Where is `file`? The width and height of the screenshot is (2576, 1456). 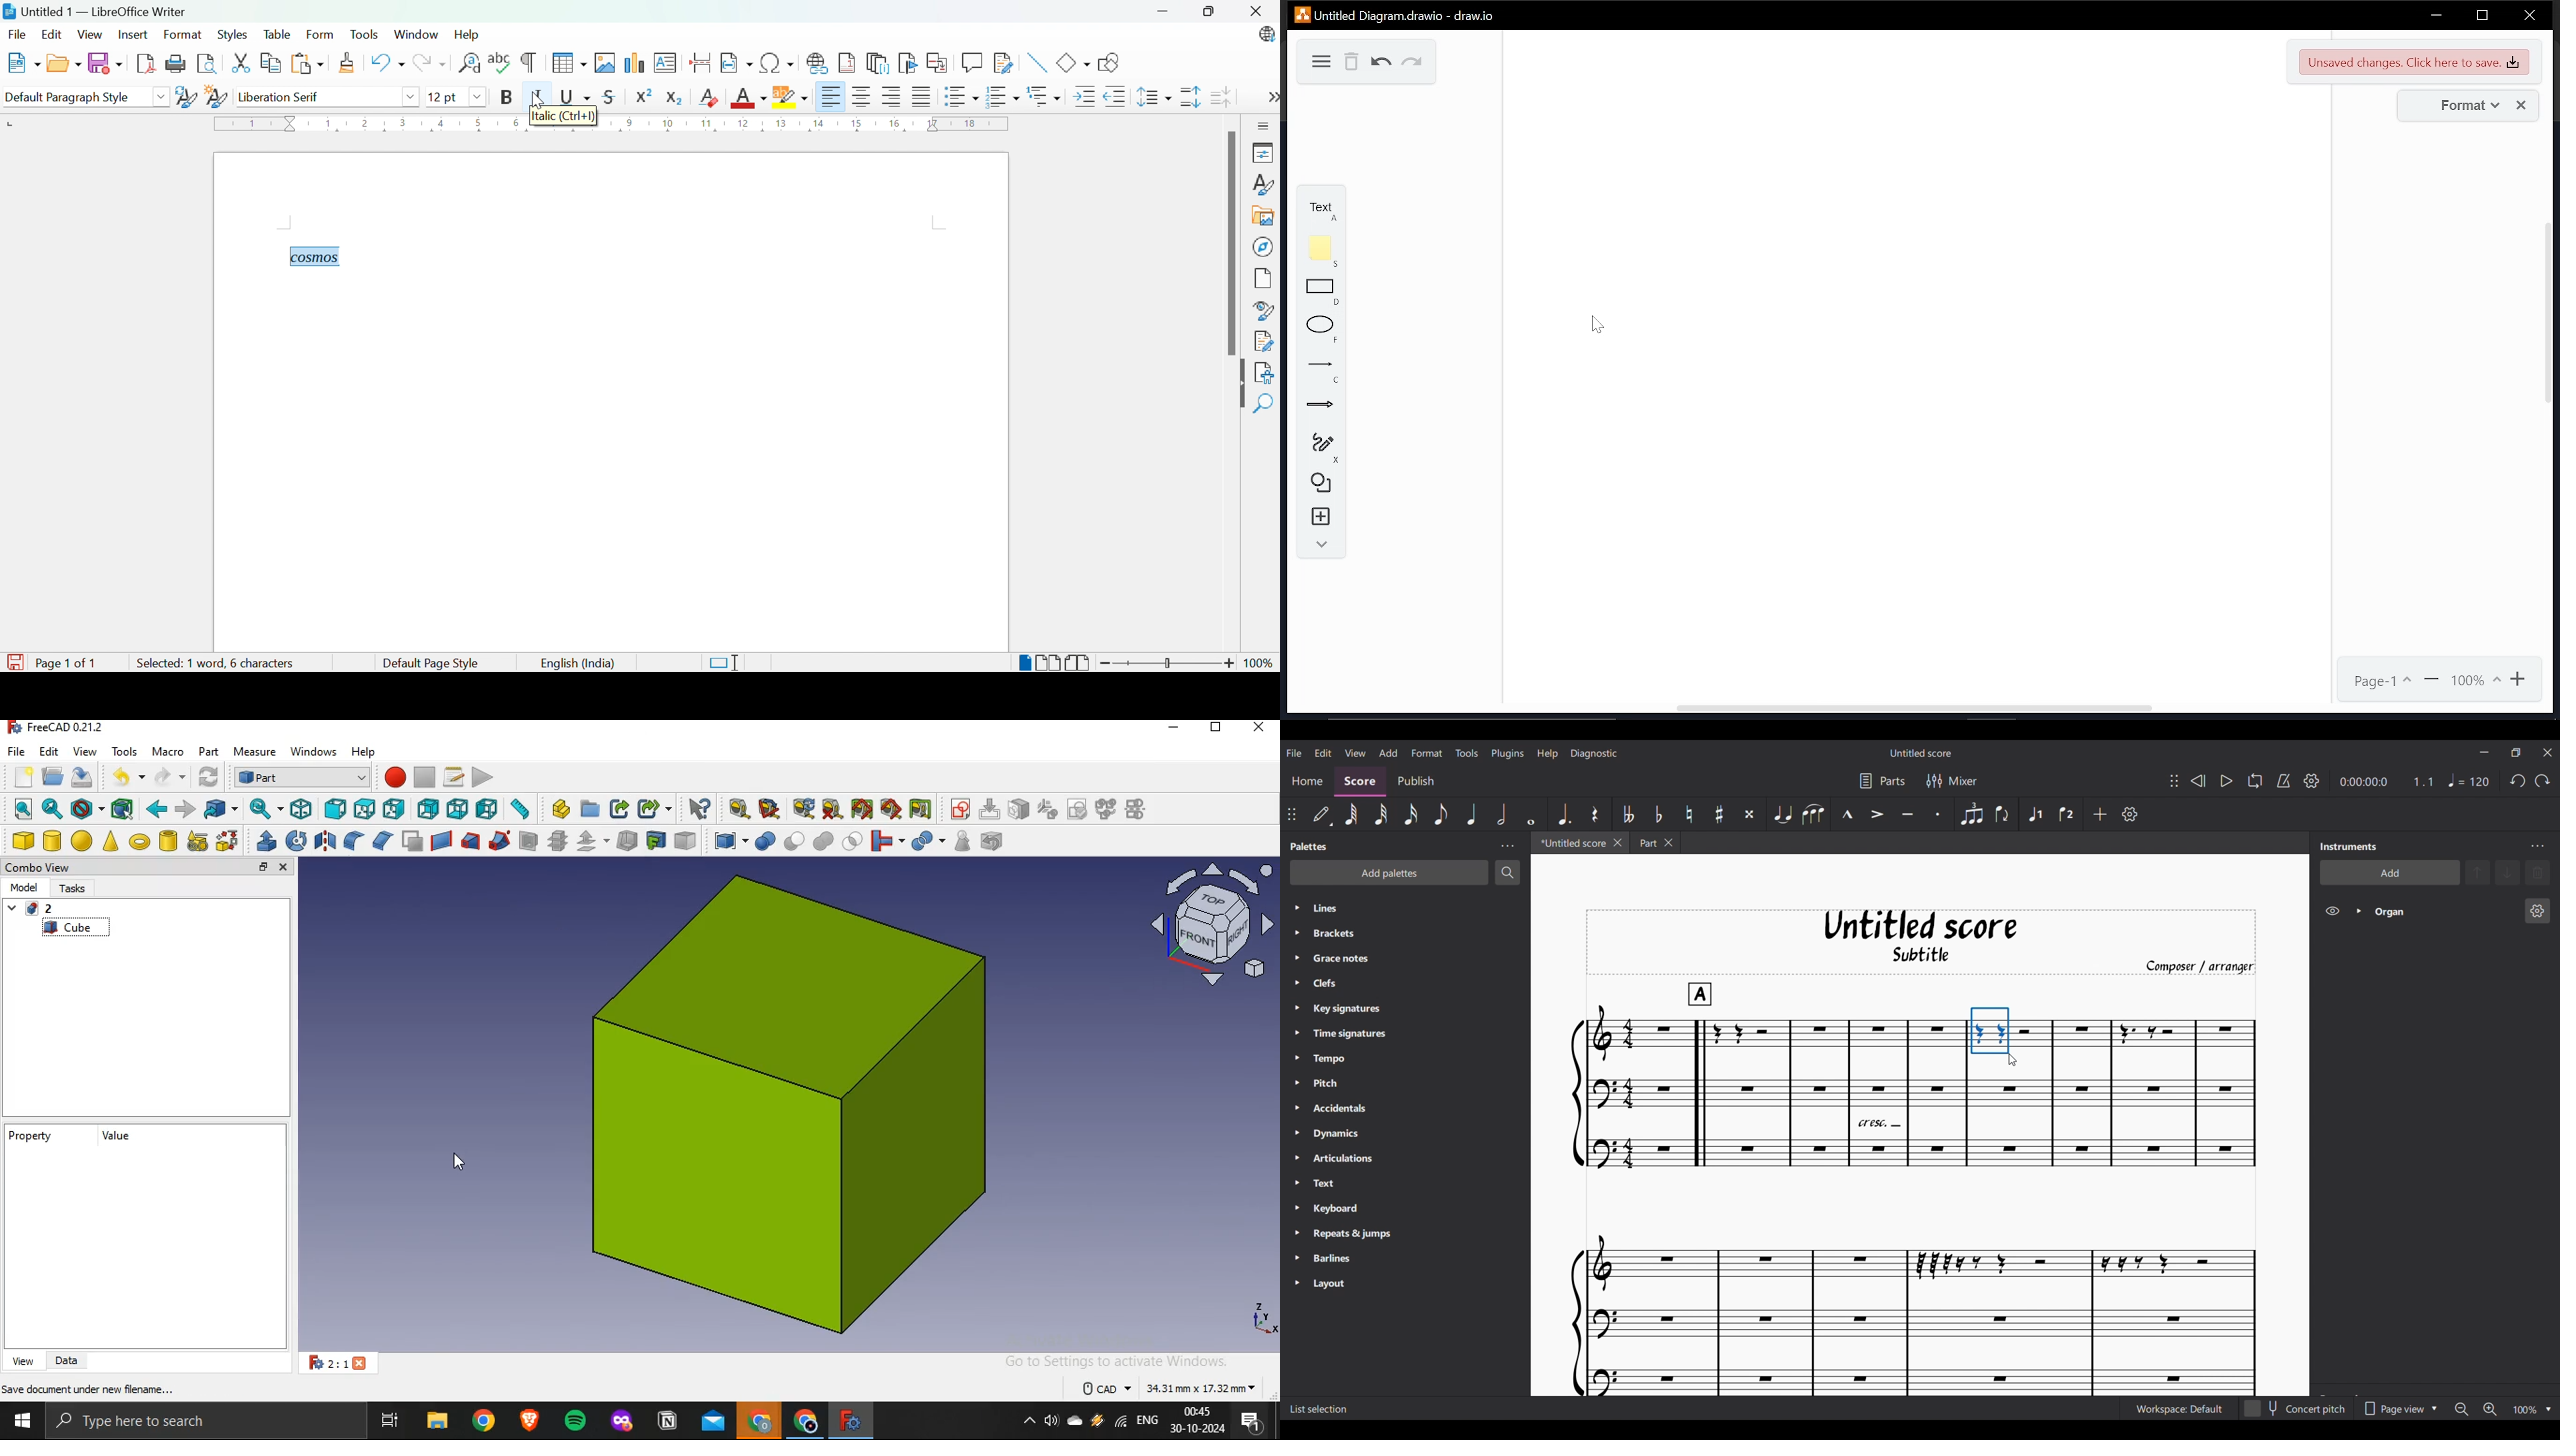 file is located at coordinates (17, 752).